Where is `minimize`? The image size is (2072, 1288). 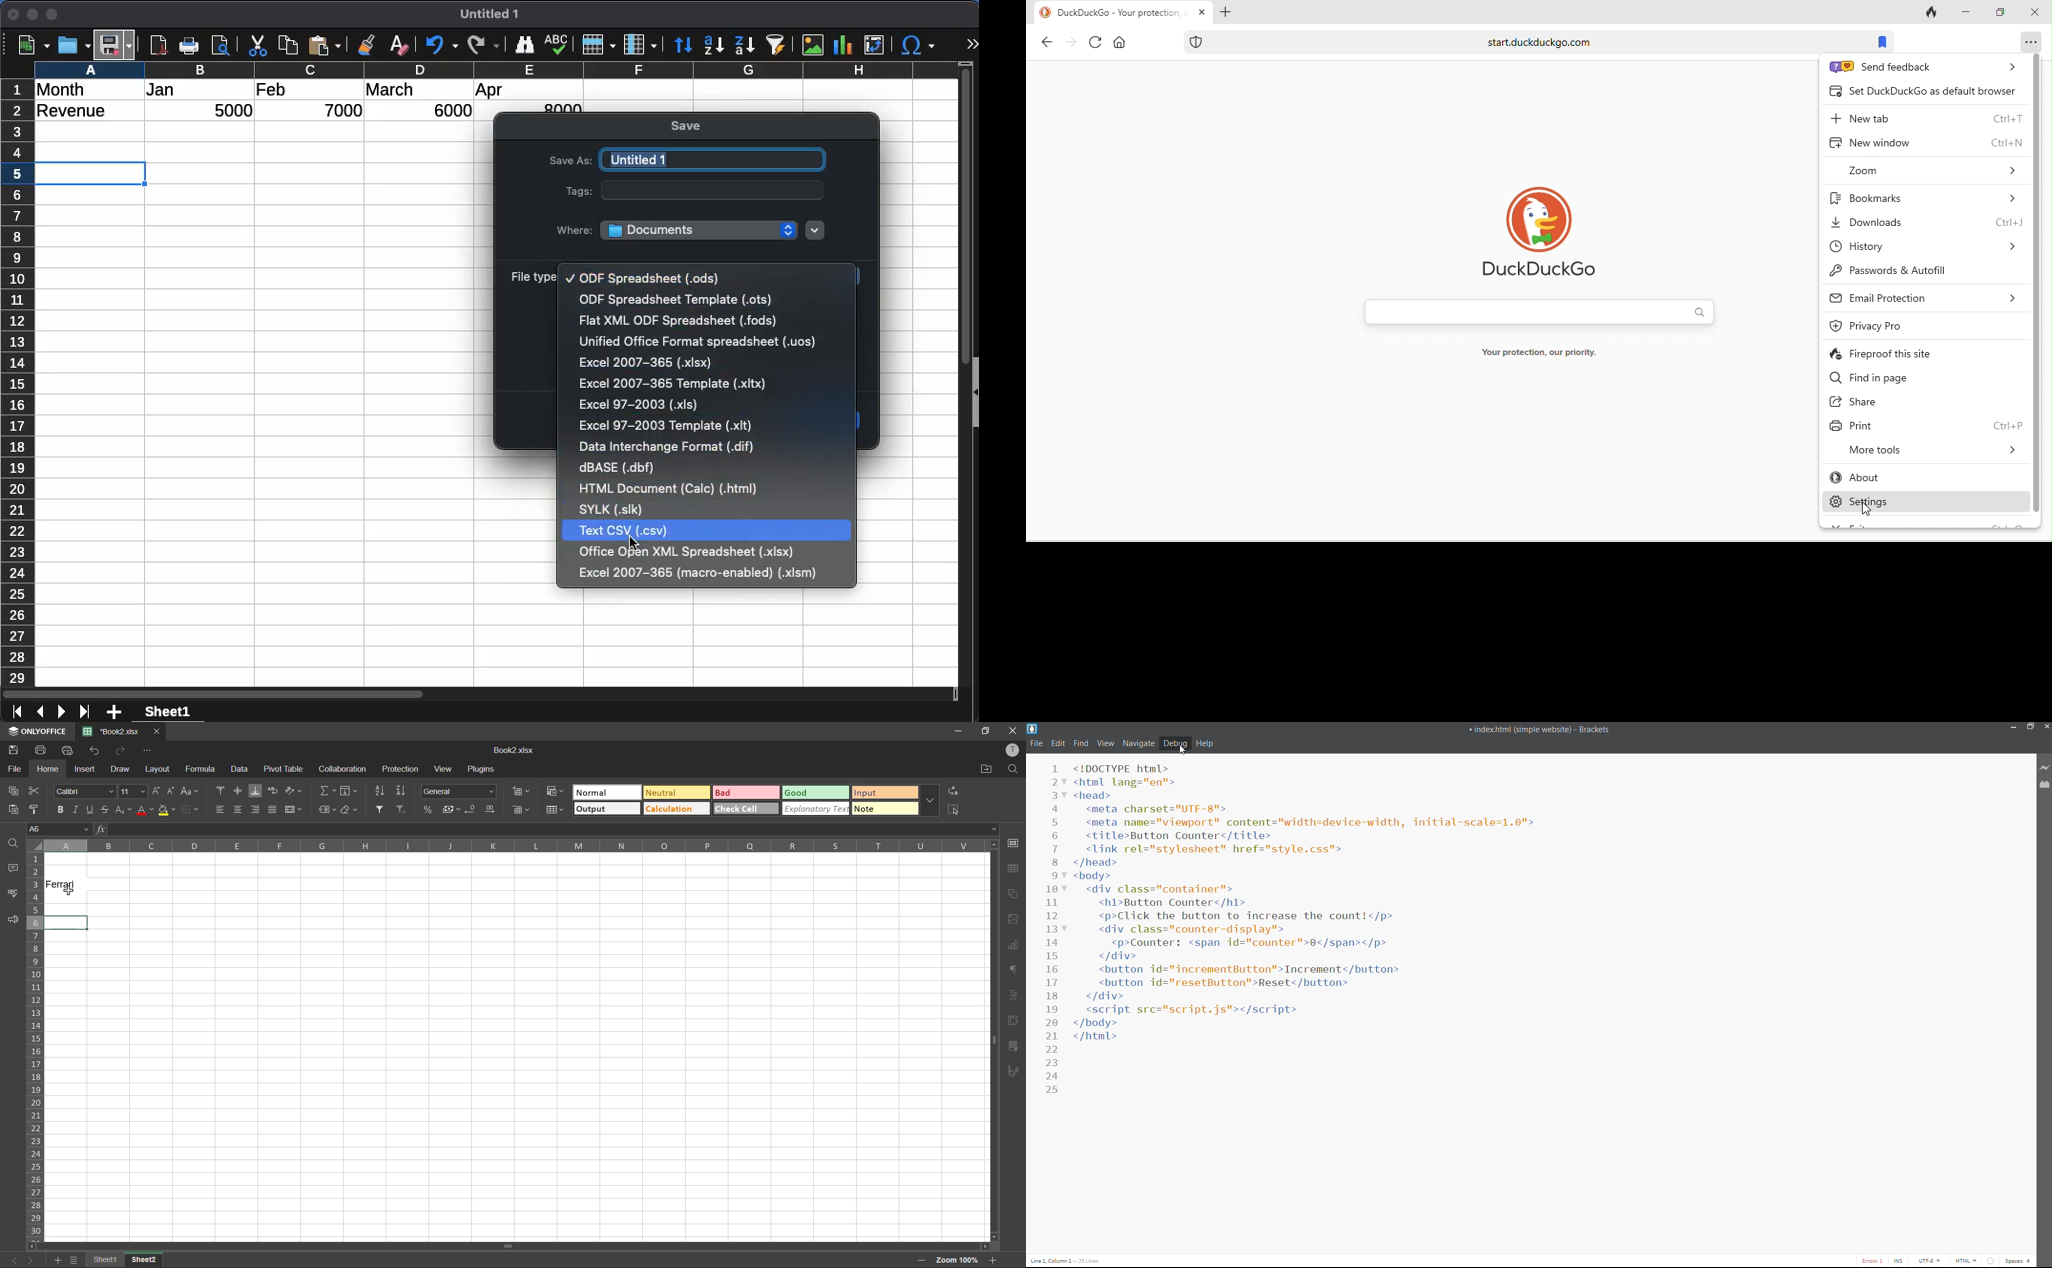
minimize is located at coordinates (2012, 728).